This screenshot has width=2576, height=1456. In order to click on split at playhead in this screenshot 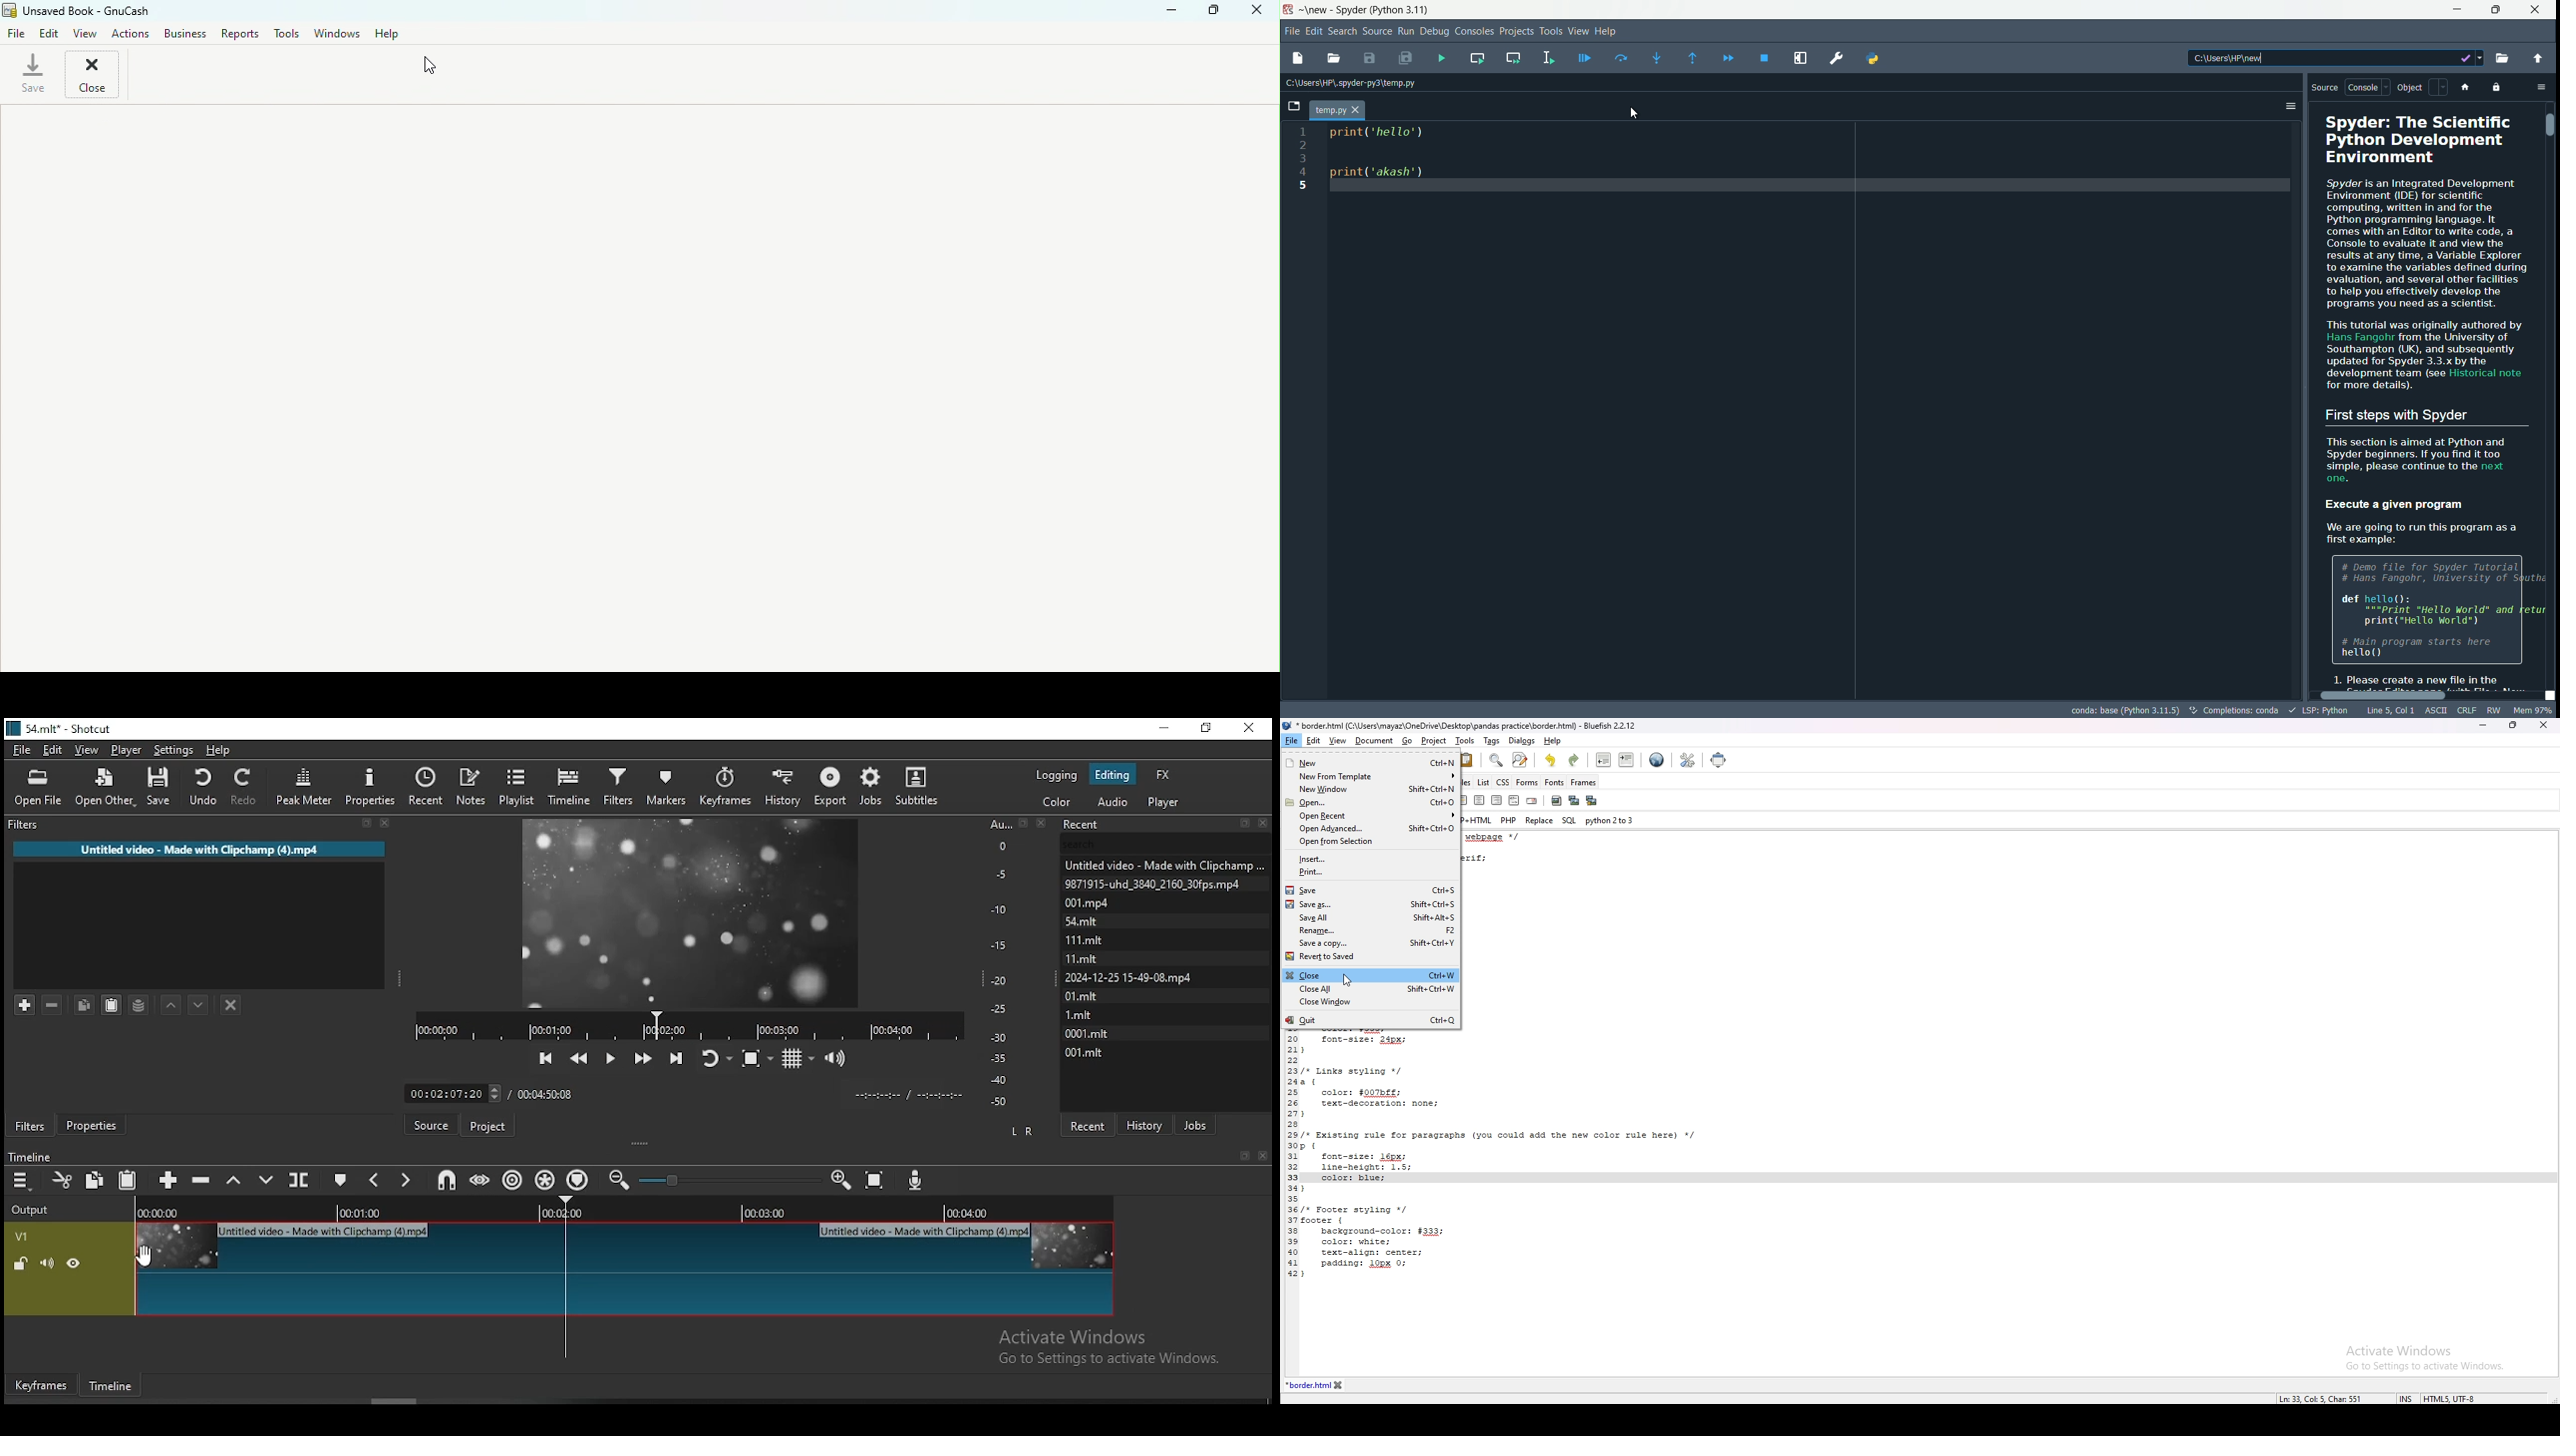, I will do `click(301, 1178)`.